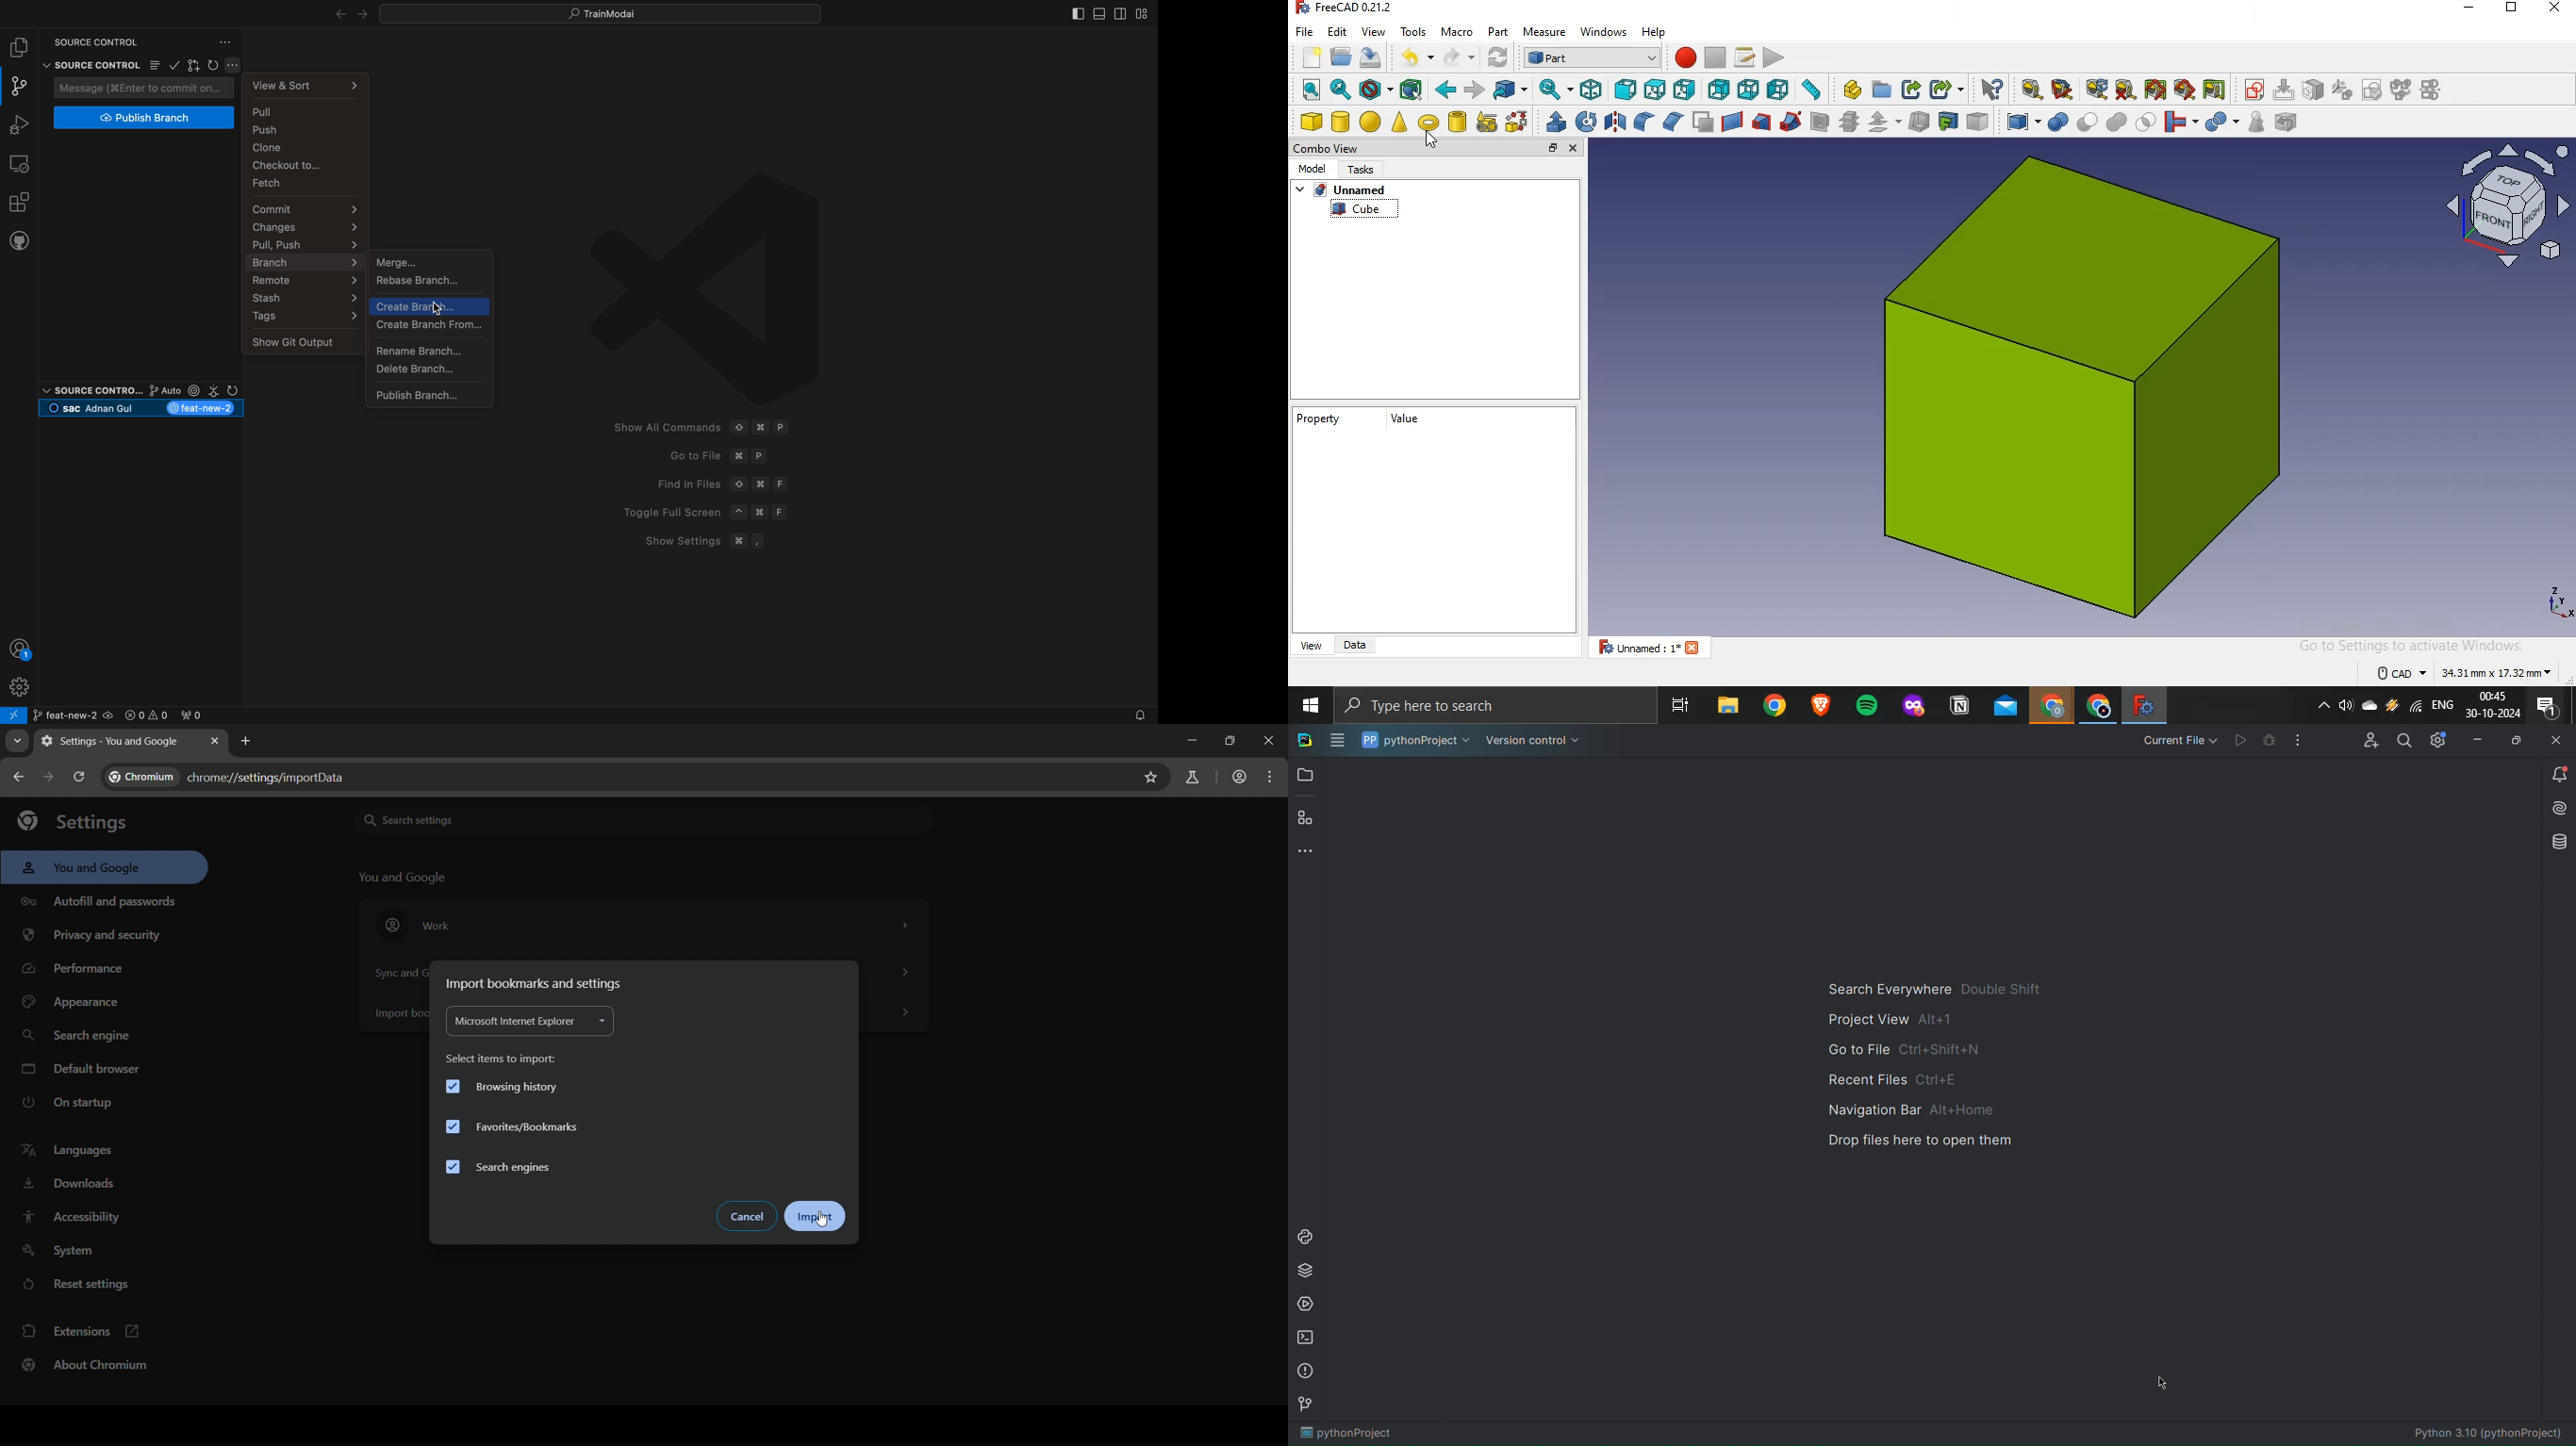  Describe the element at coordinates (1592, 58) in the screenshot. I see `workbench` at that location.